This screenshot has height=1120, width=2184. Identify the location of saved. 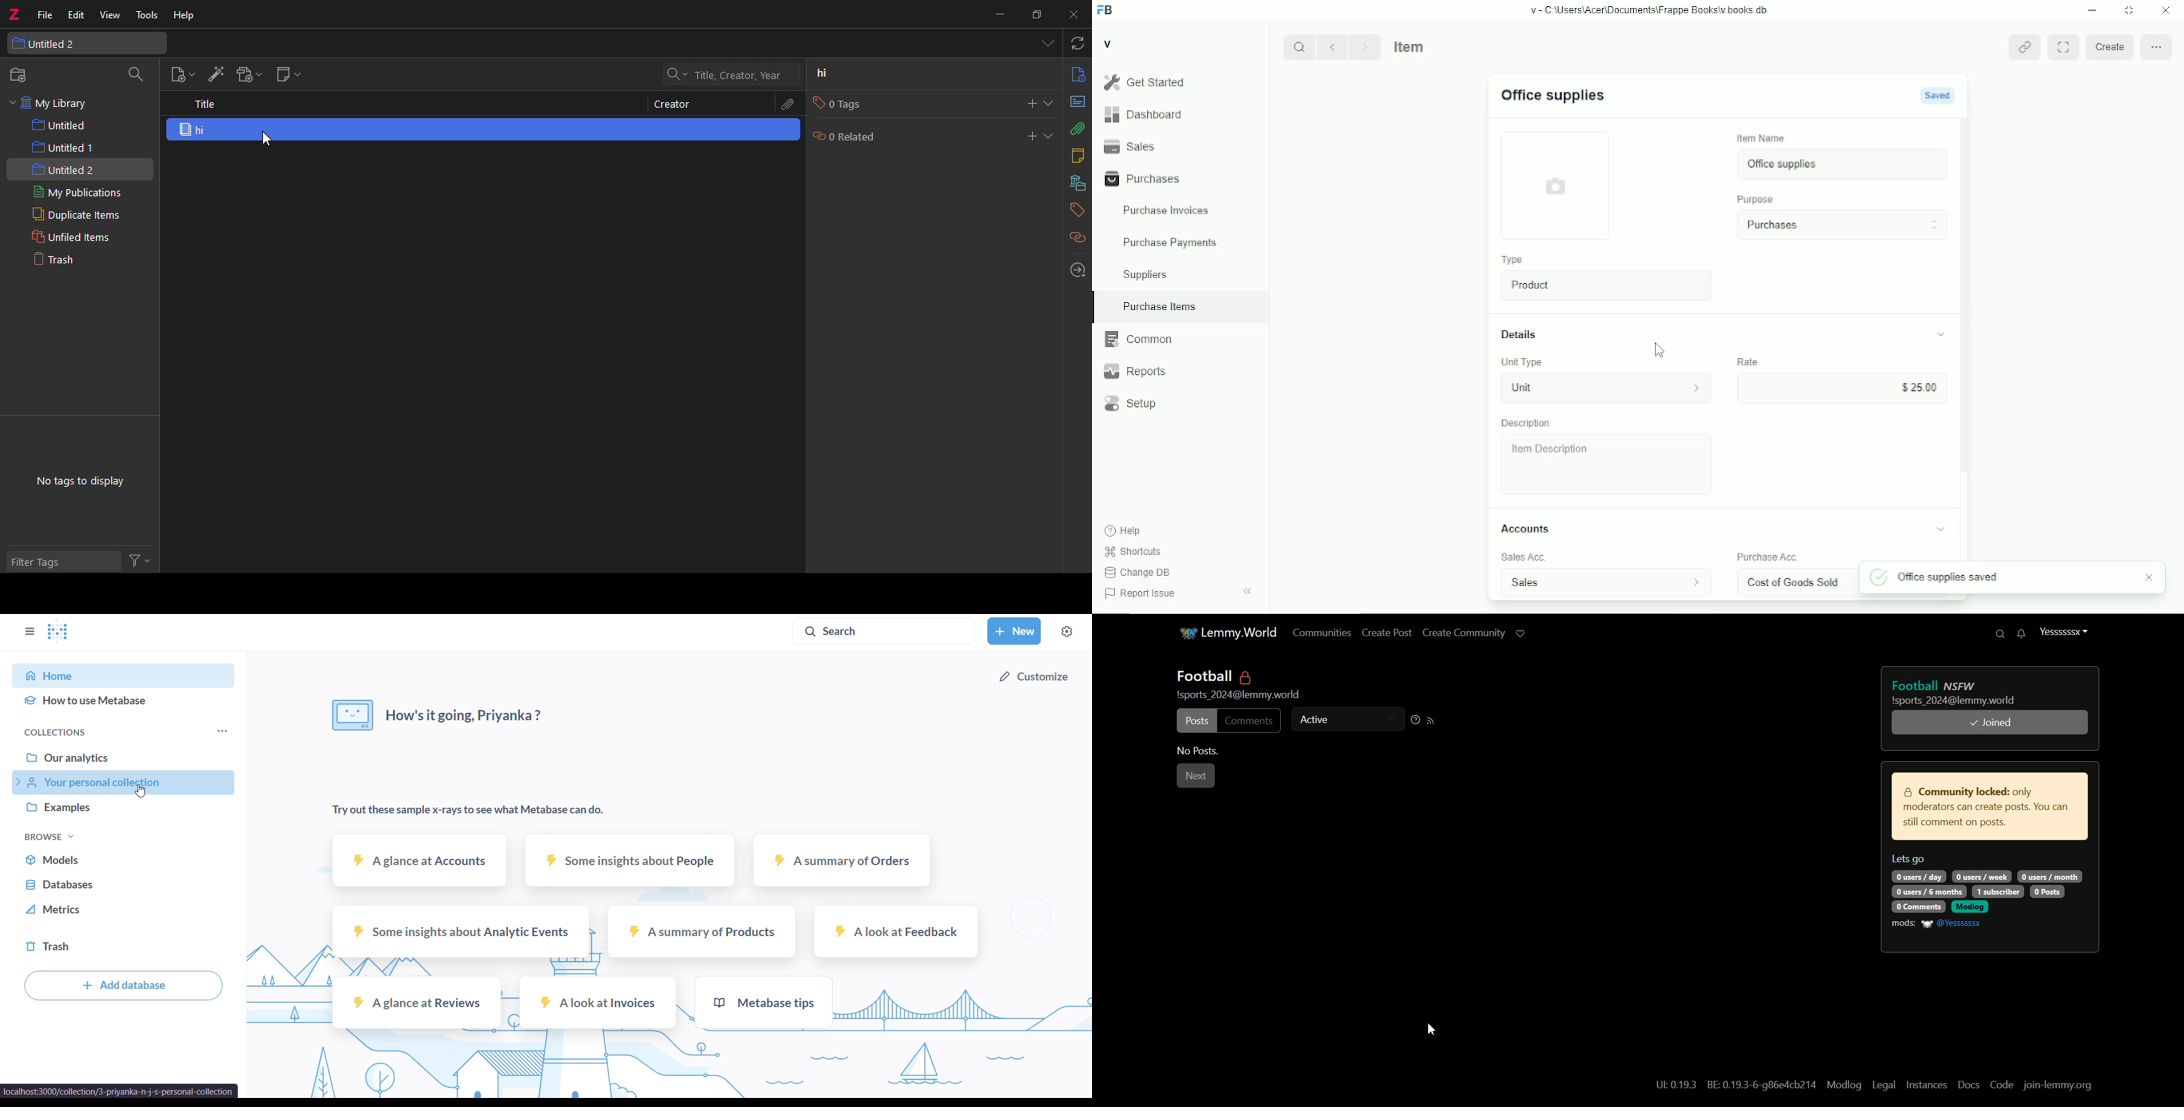
(1937, 95).